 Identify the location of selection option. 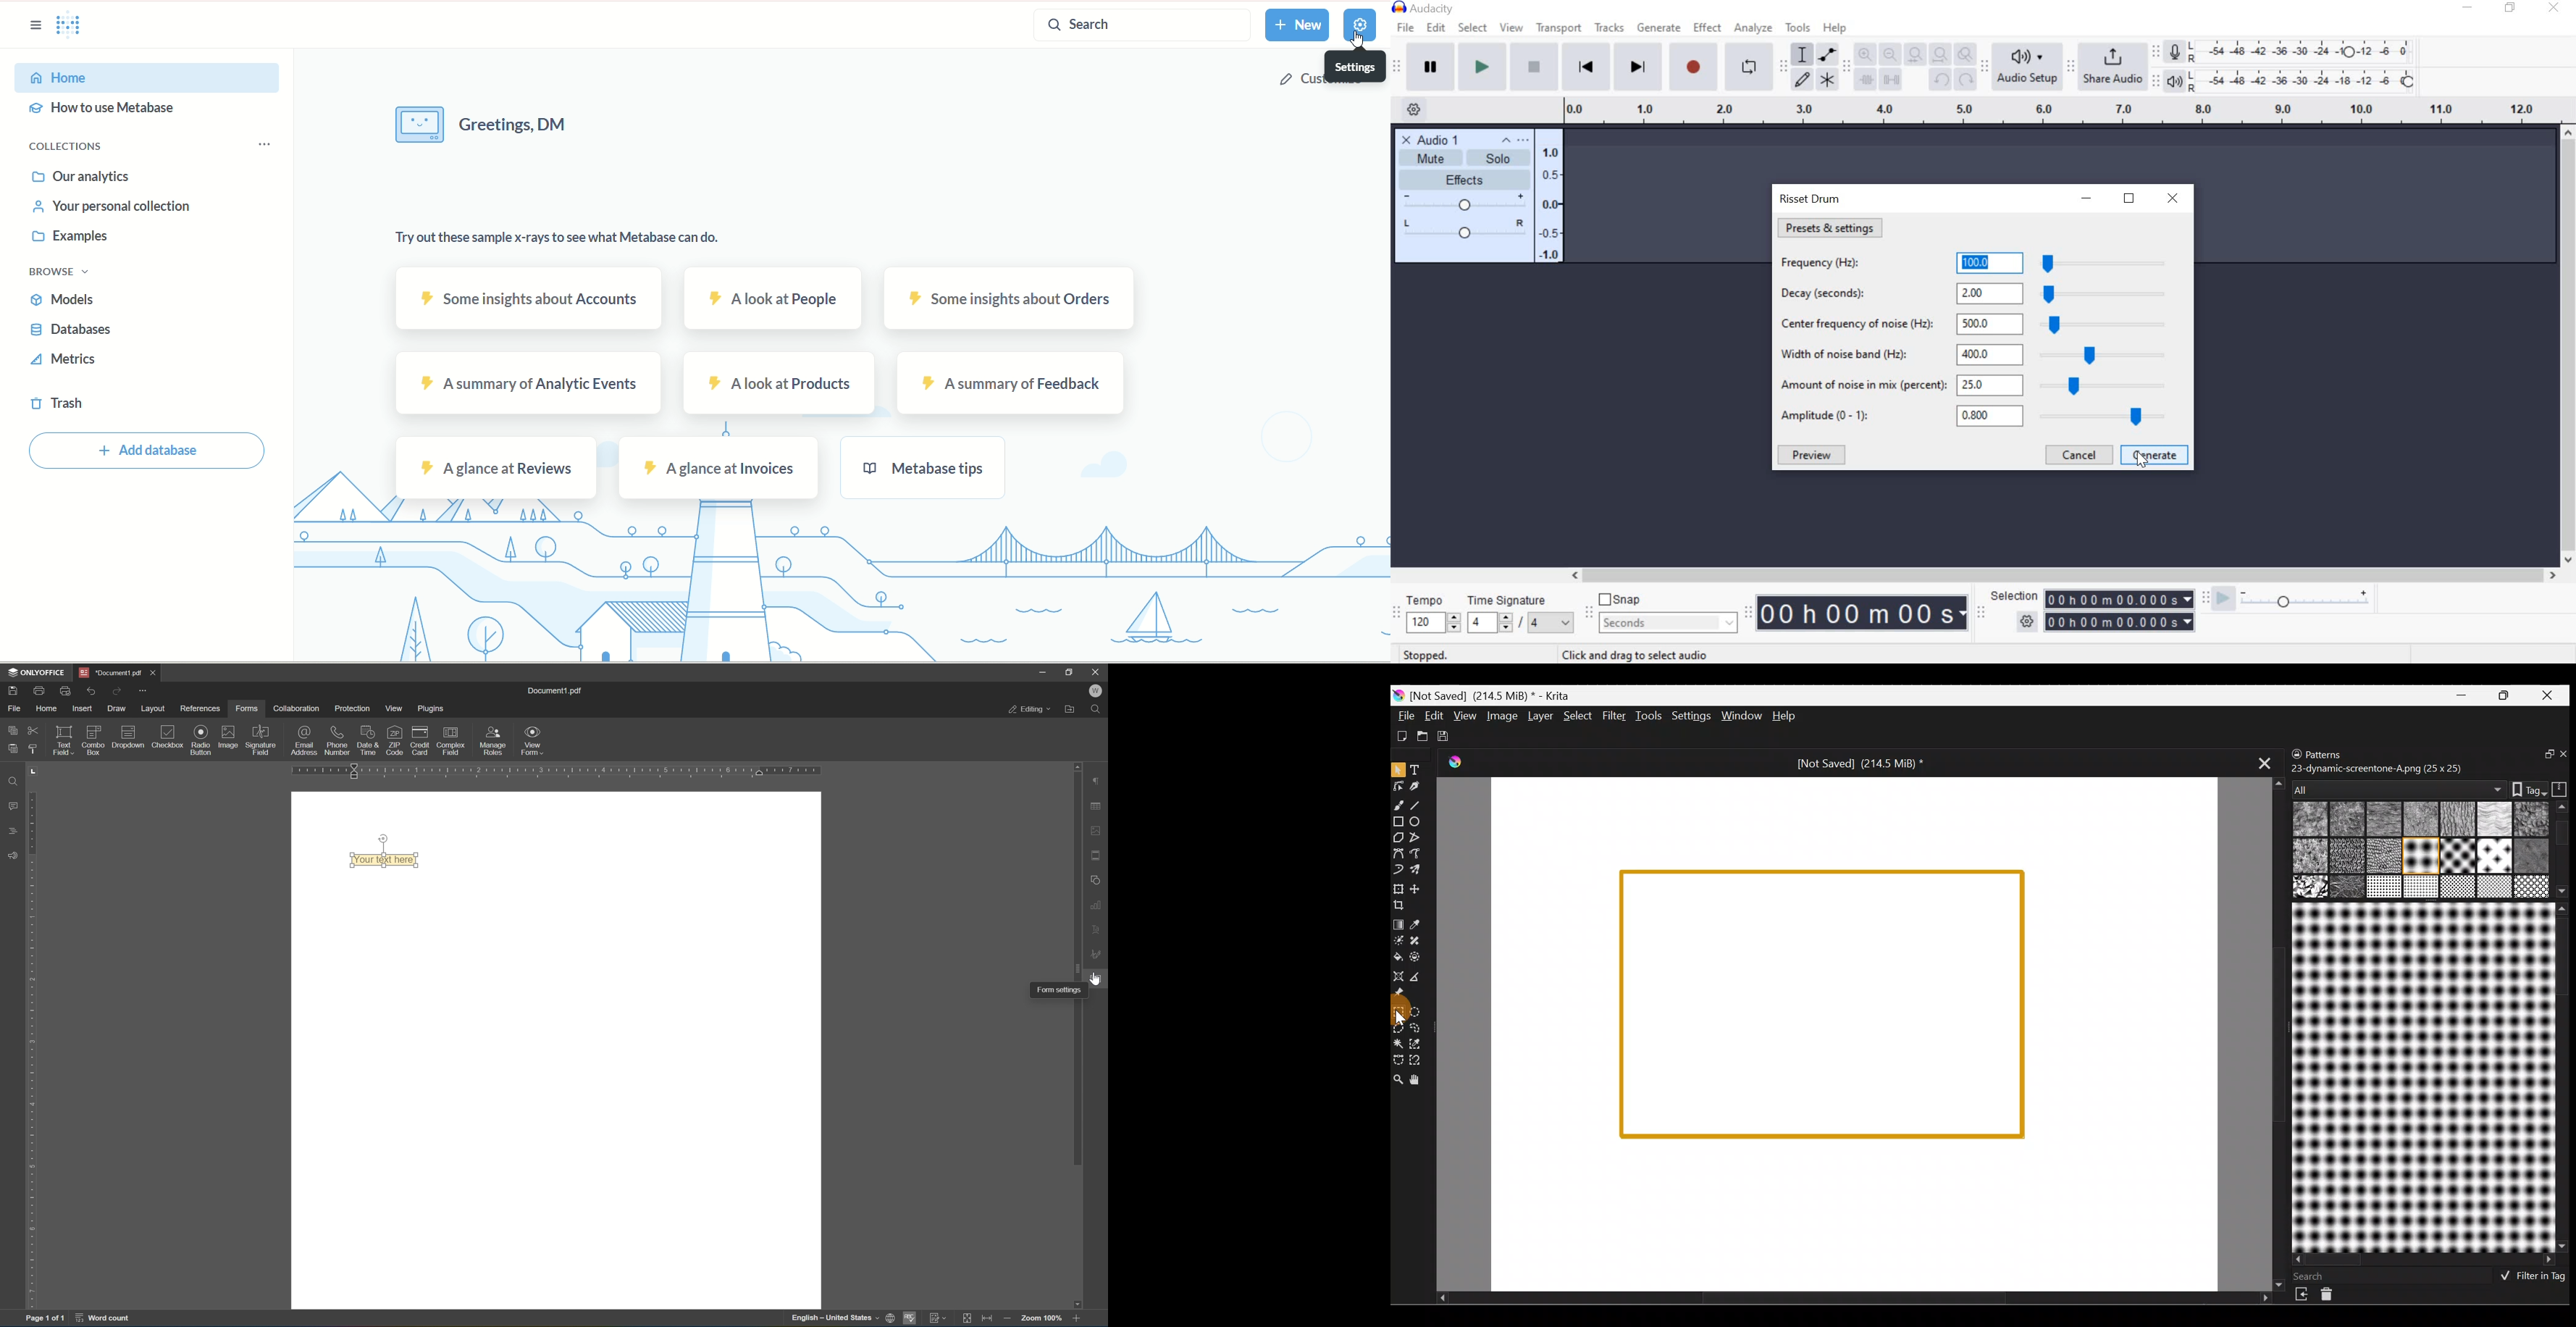
(2027, 620).